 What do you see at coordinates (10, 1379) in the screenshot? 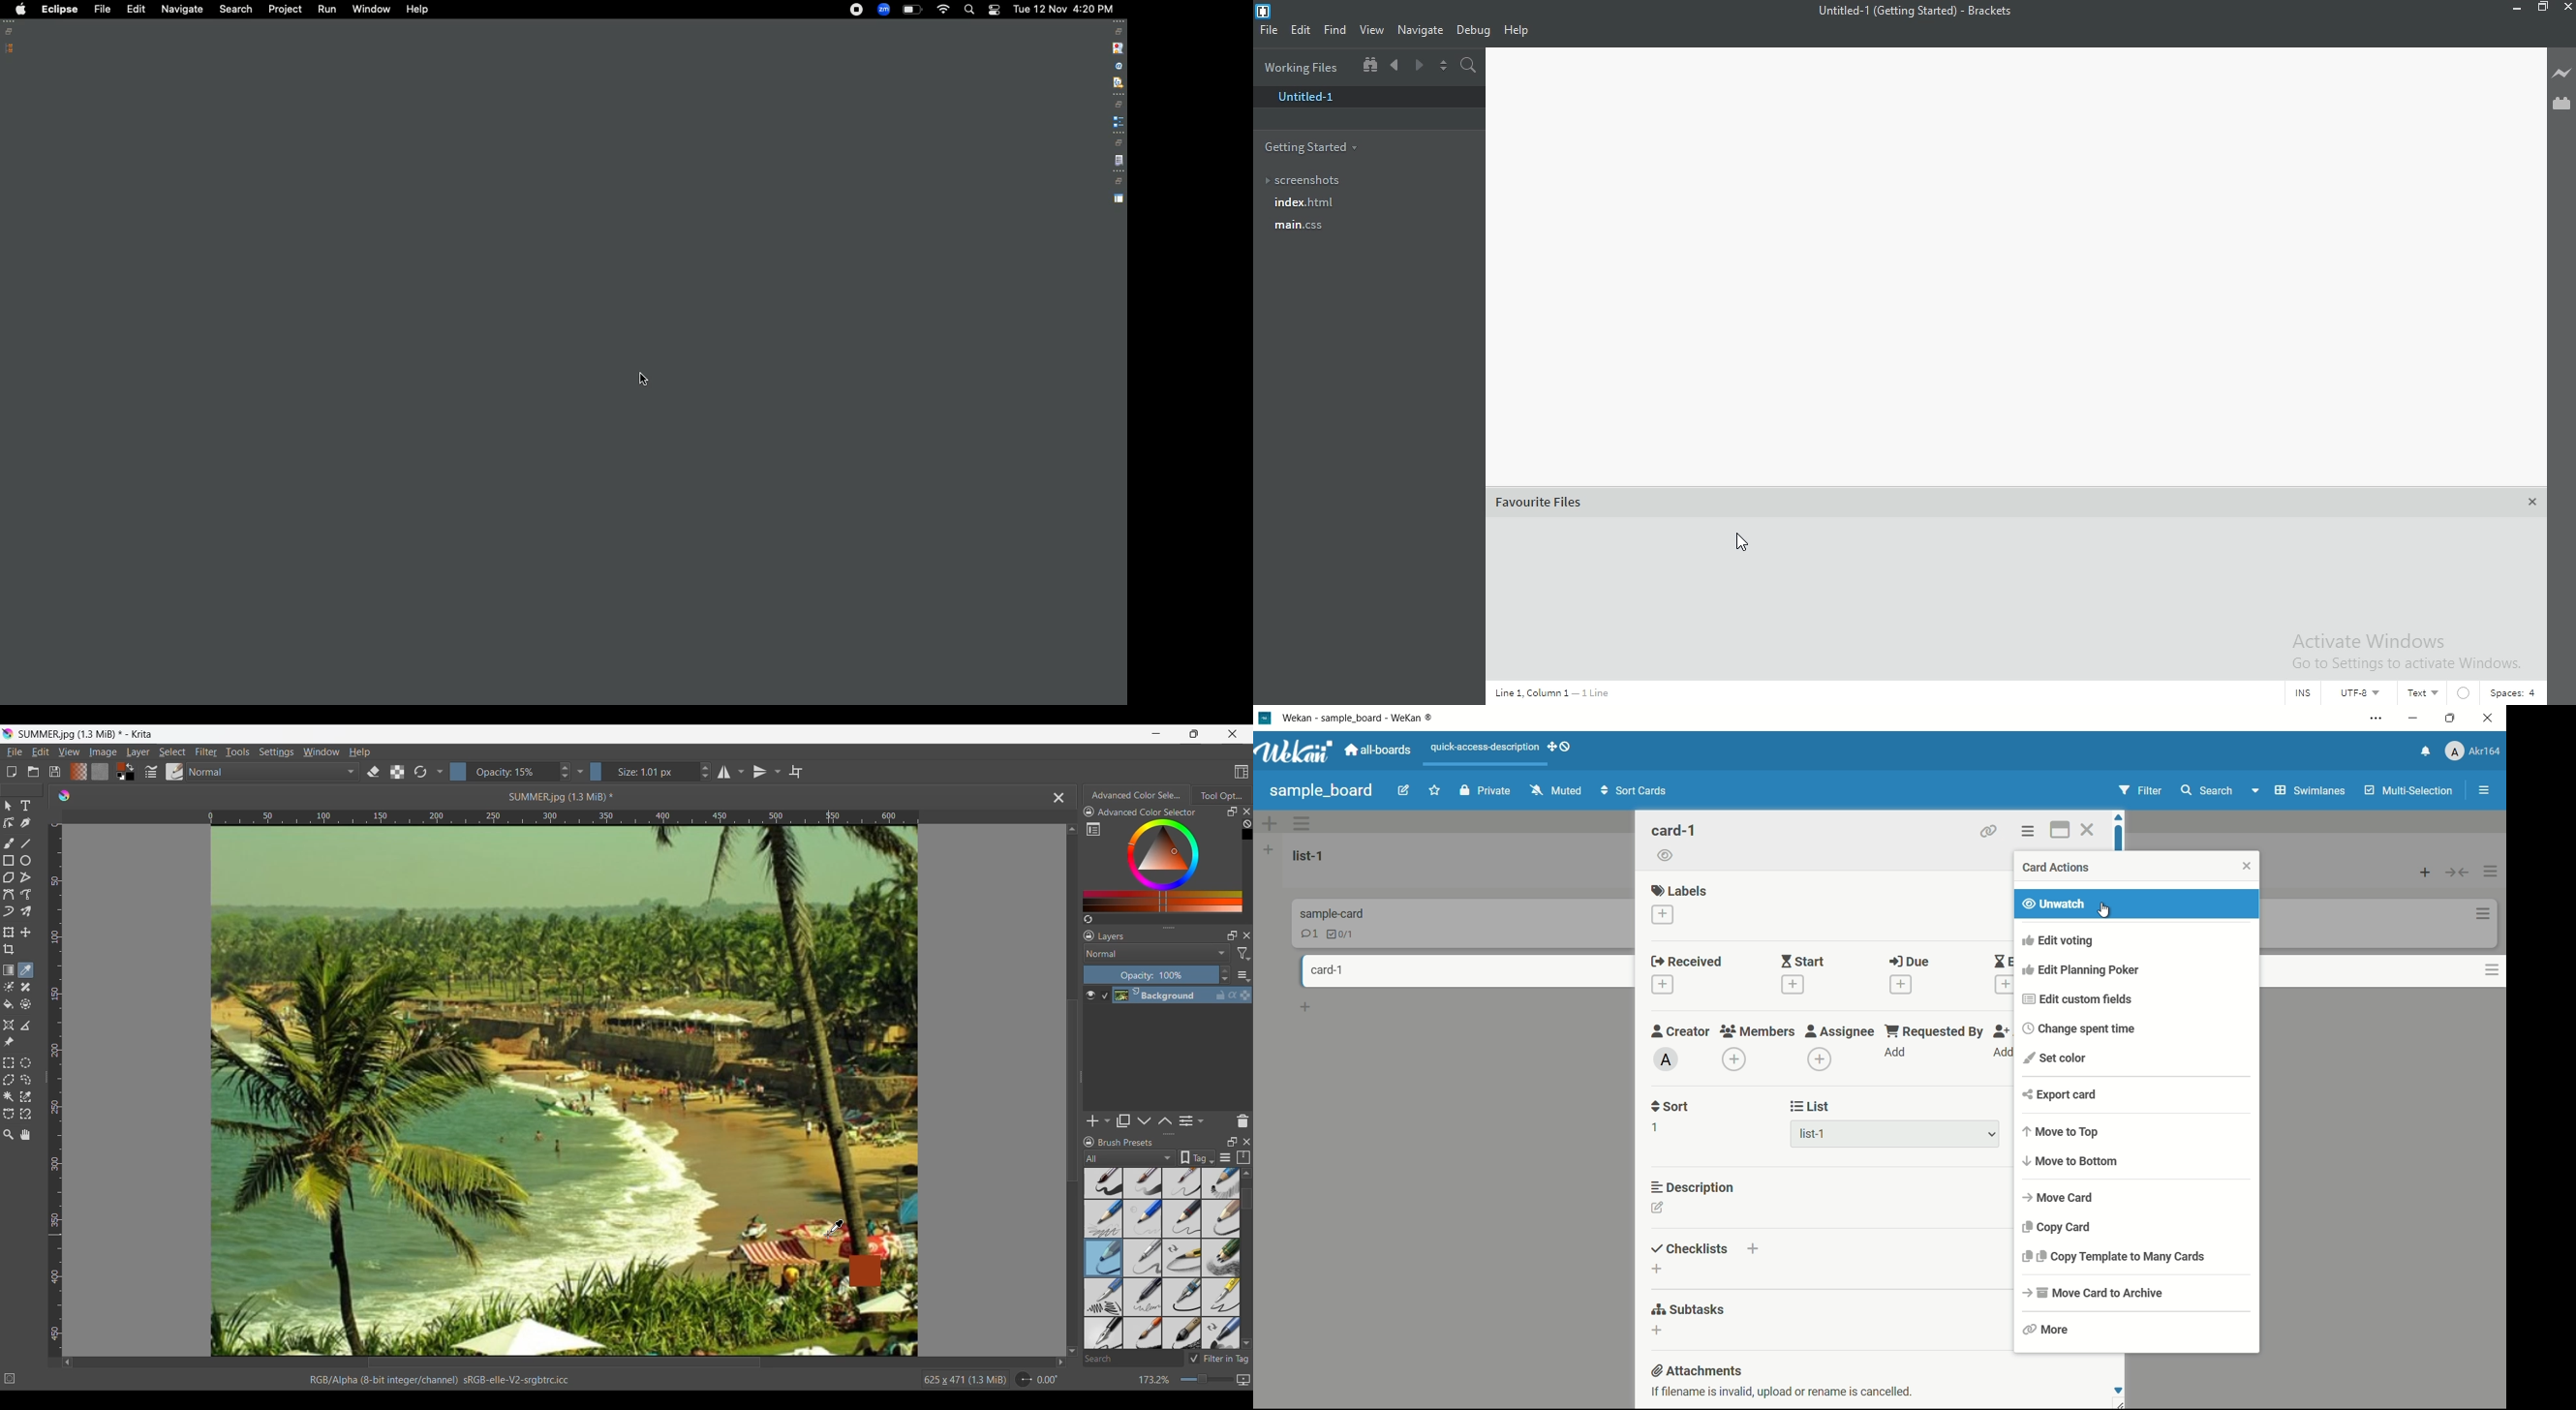
I see `No selection` at bounding box center [10, 1379].